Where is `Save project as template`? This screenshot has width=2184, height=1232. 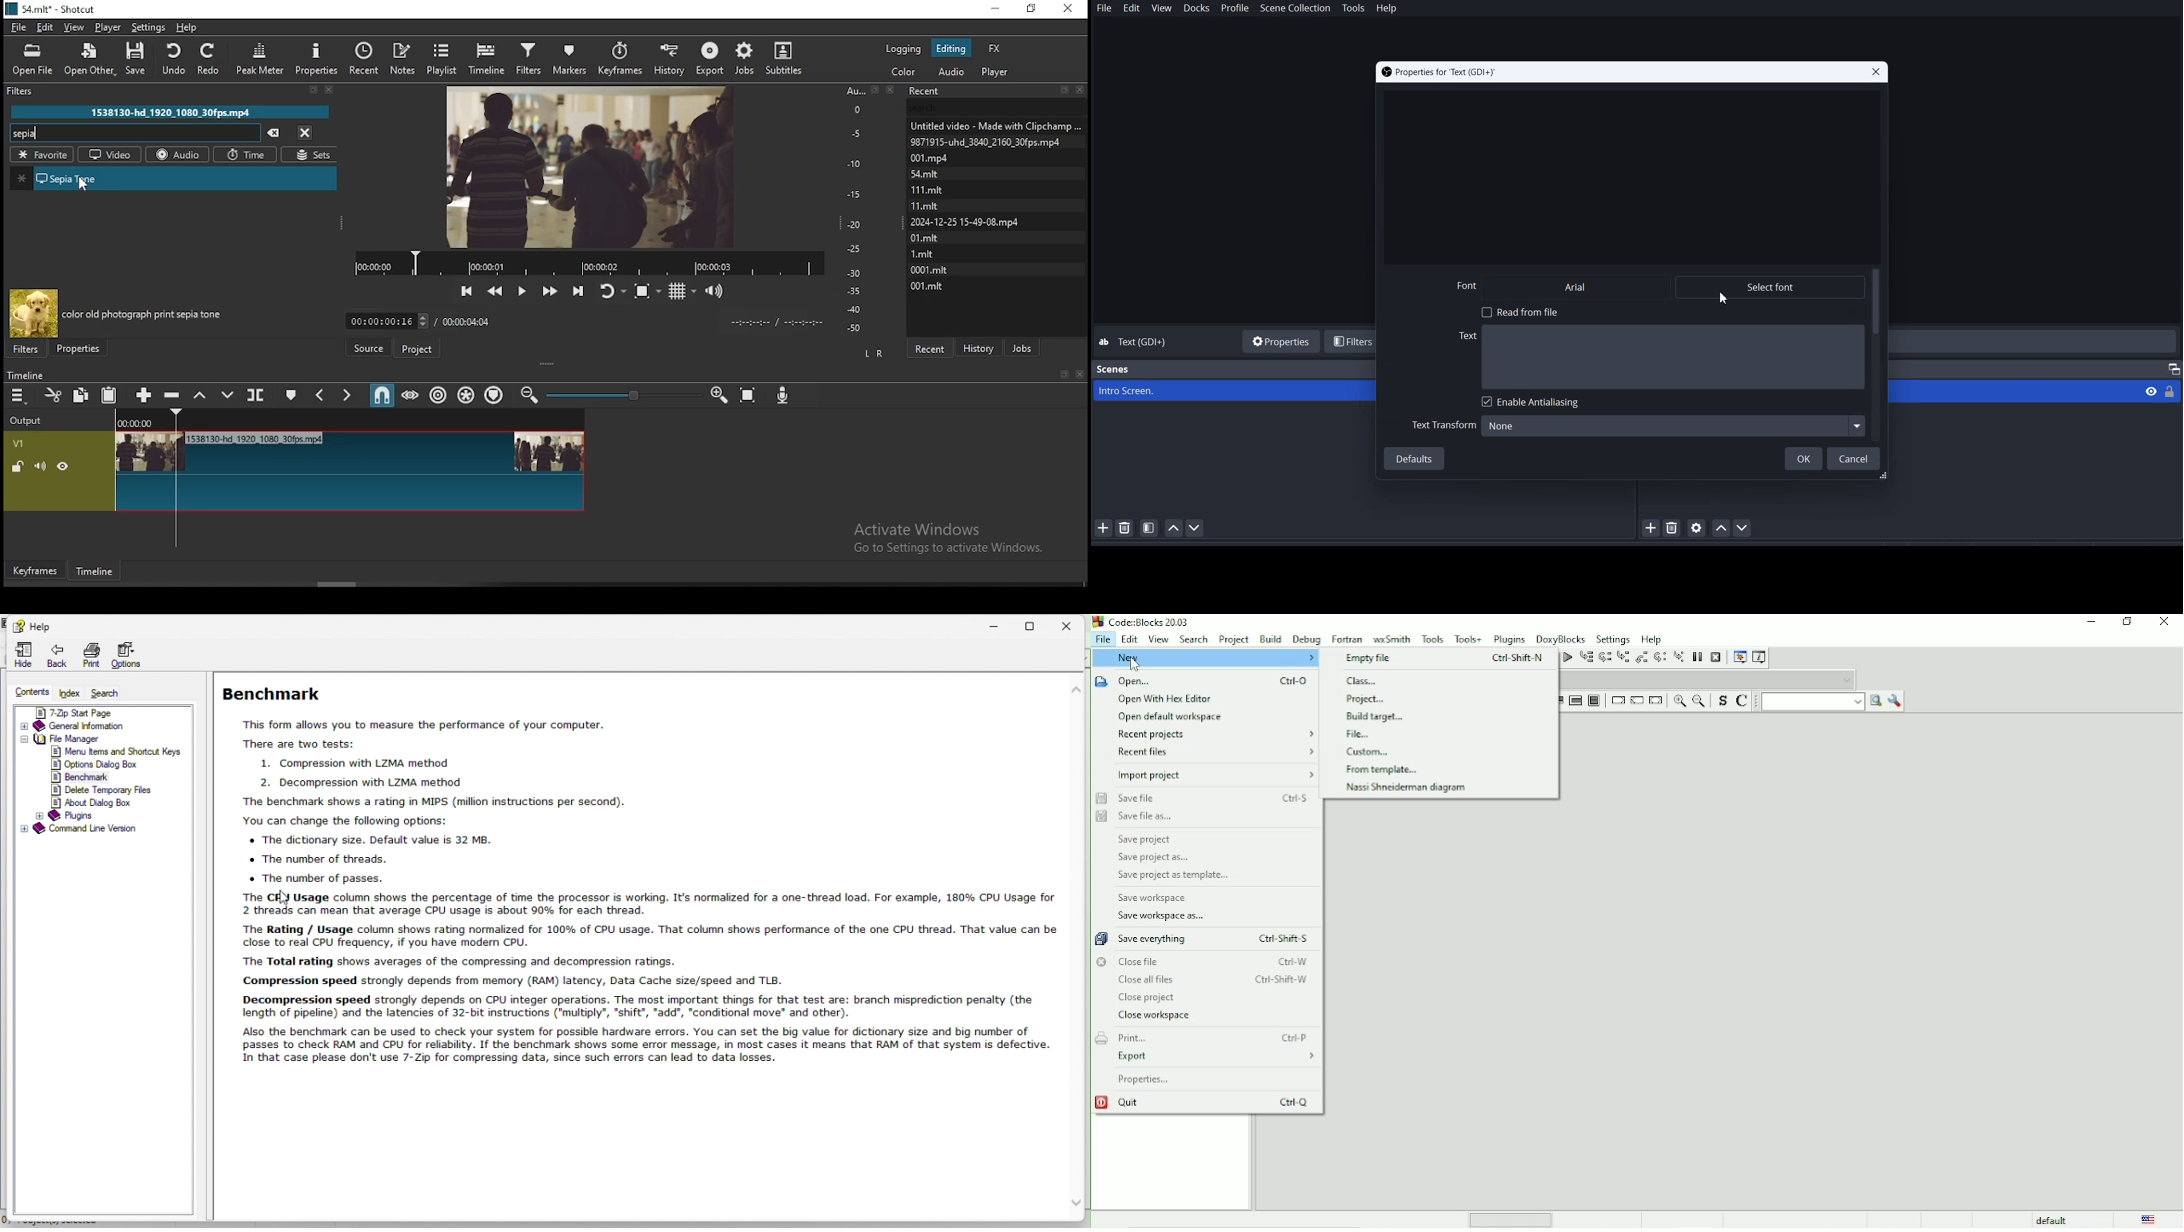 Save project as template is located at coordinates (1172, 876).